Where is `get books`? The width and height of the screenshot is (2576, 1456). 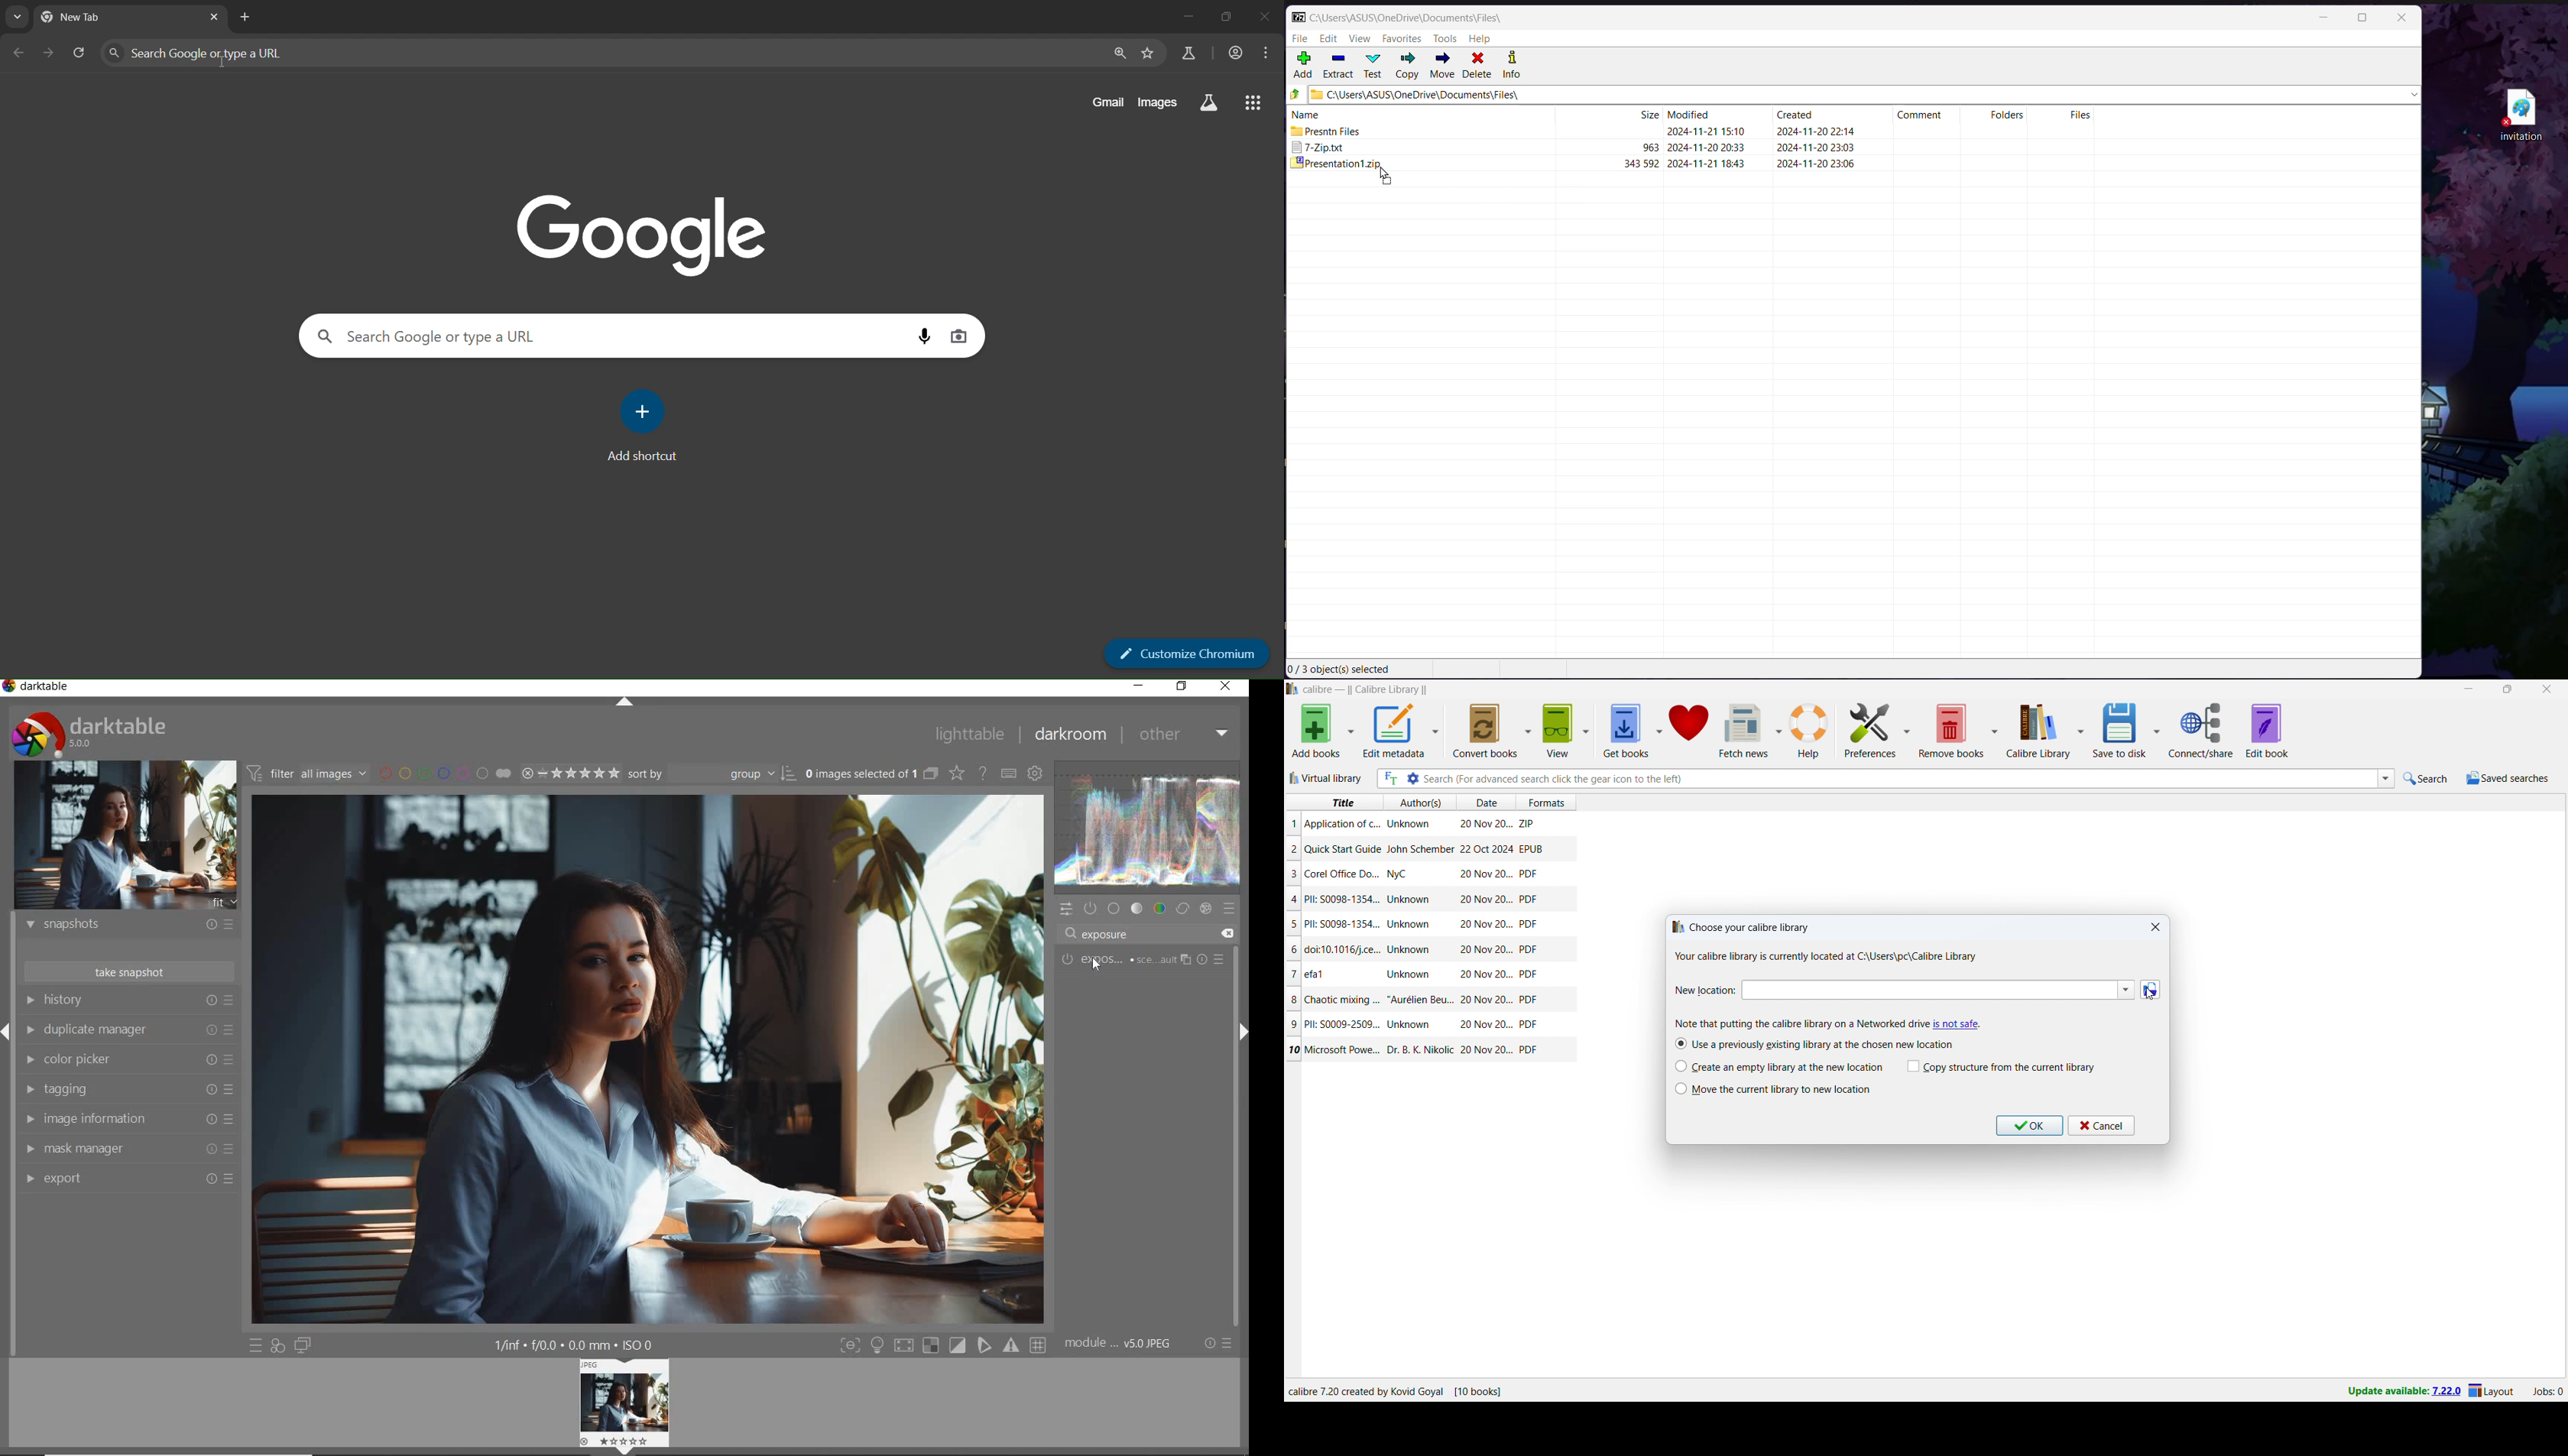 get books is located at coordinates (1625, 731).